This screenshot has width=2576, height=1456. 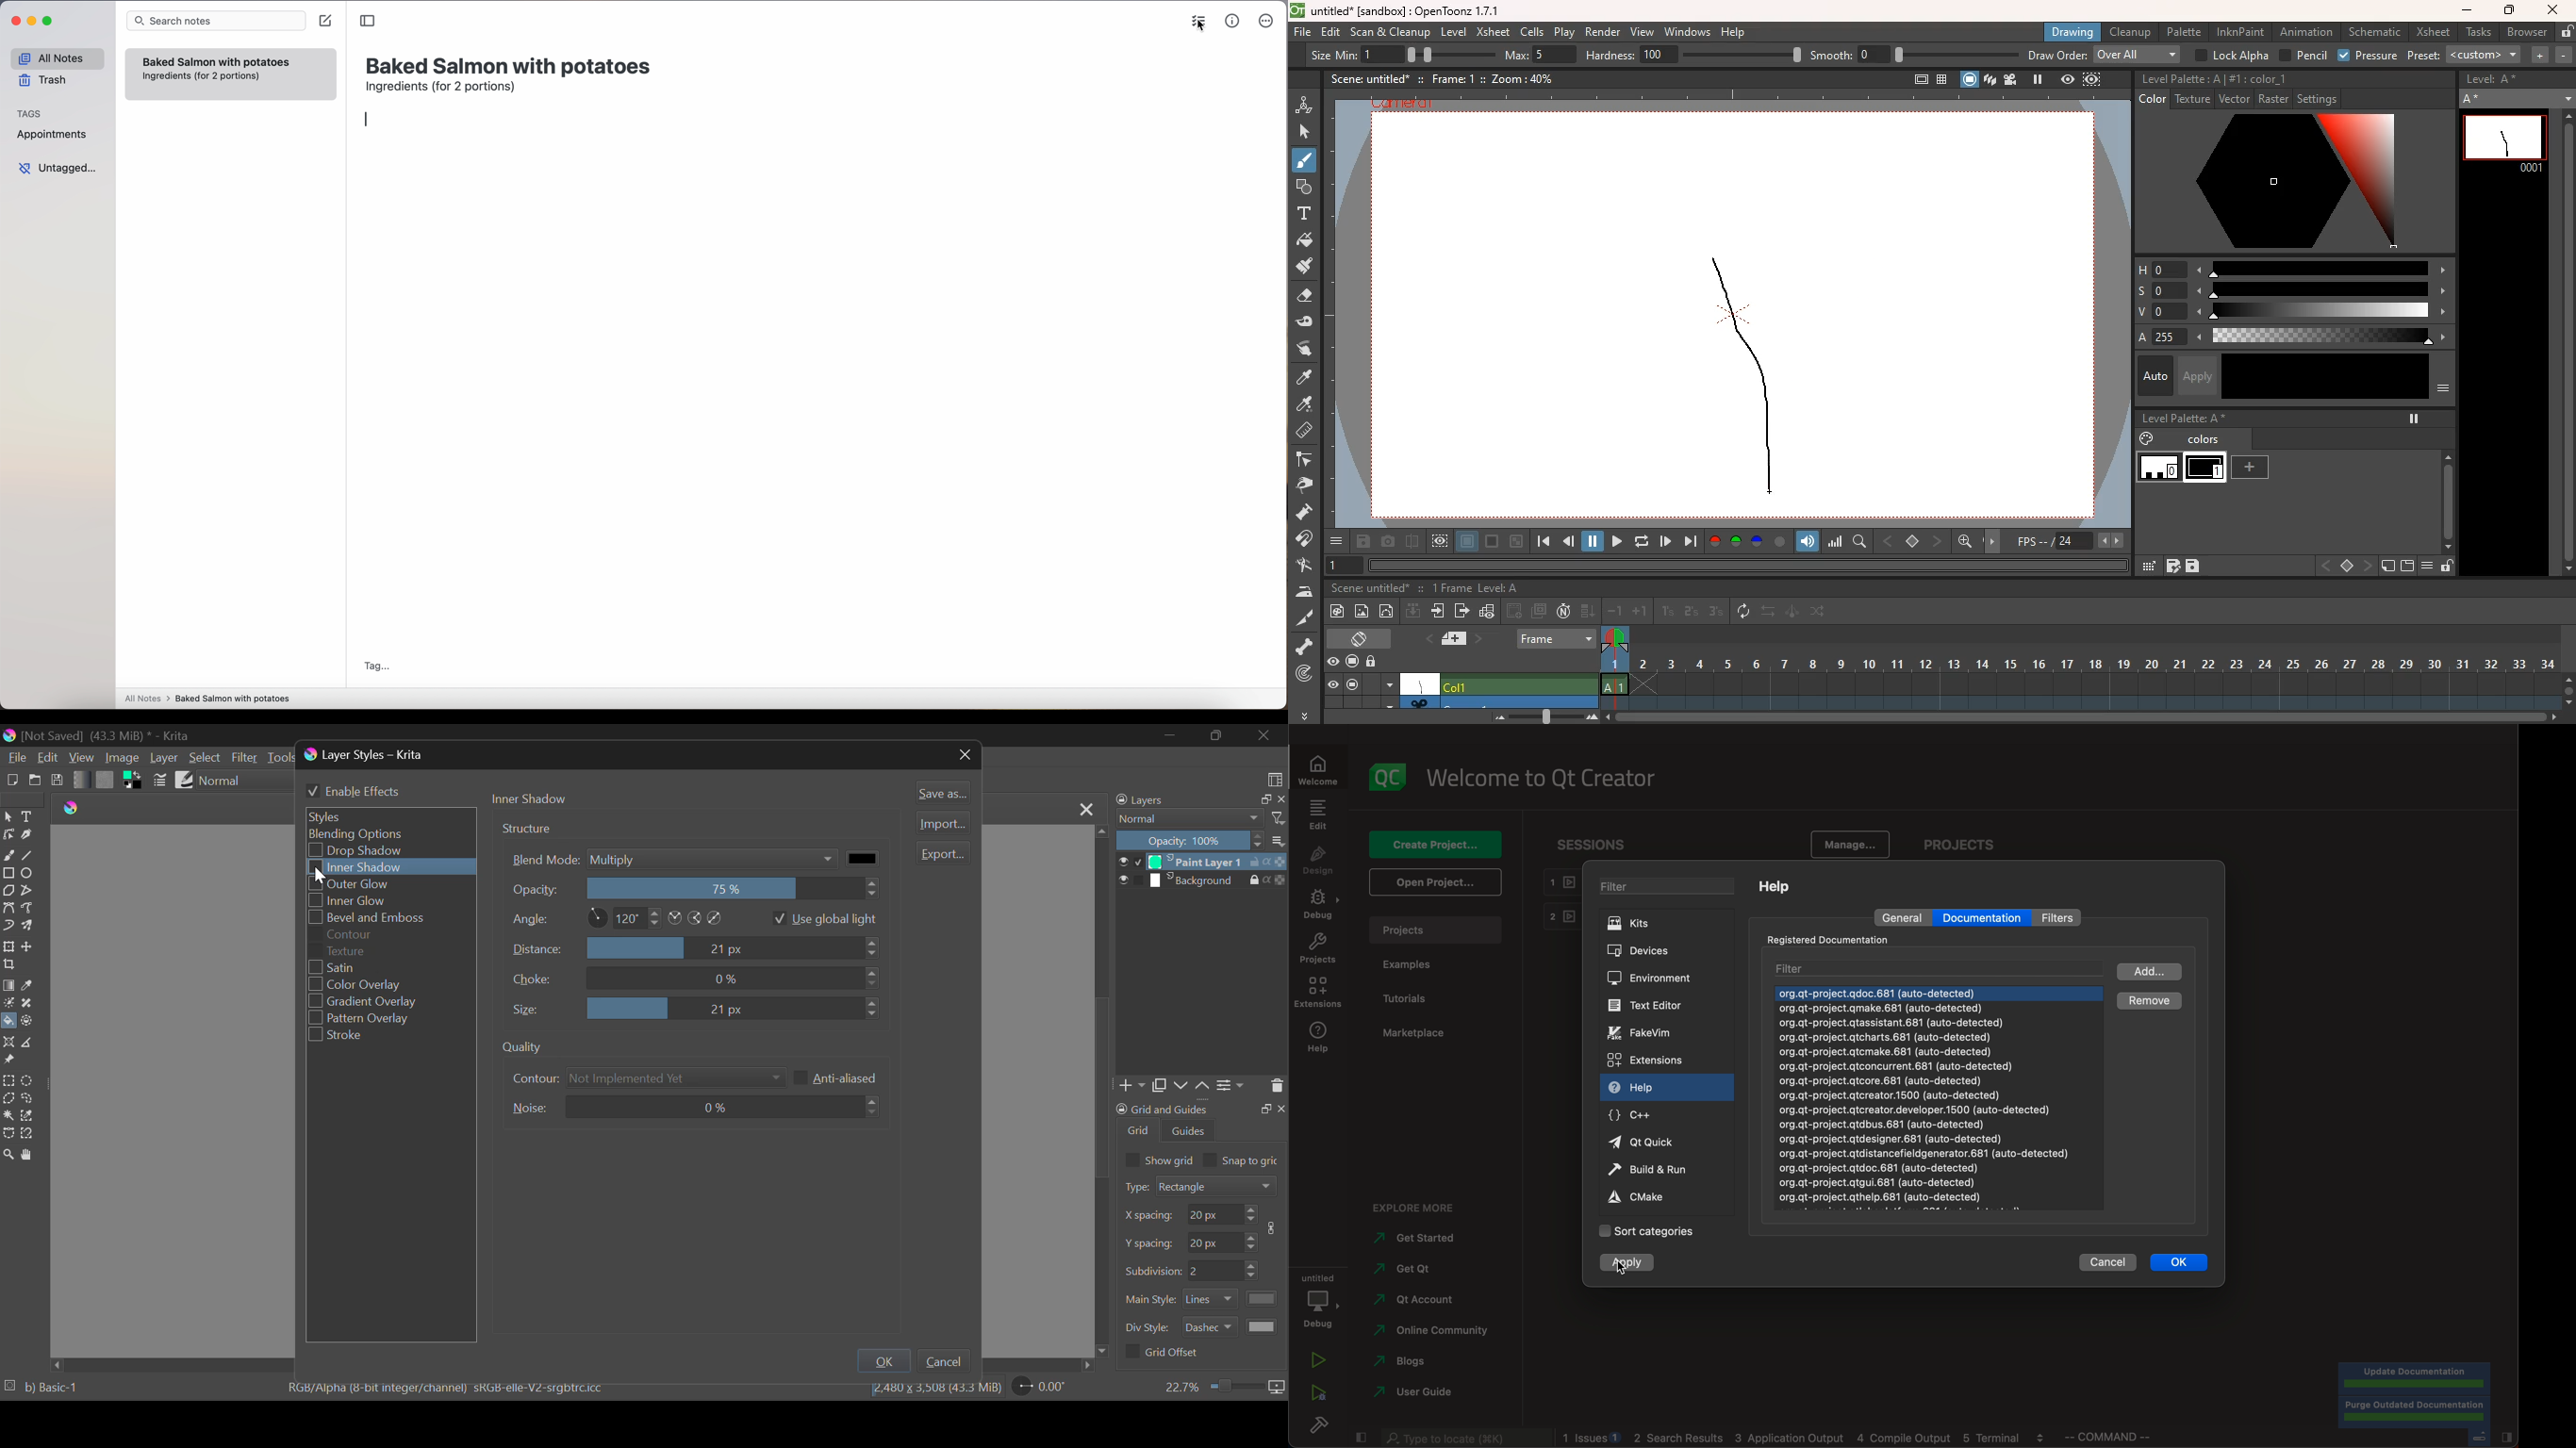 What do you see at coordinates (2065, 916) in the screenshot?
I see `filter` at bounding box center [2065, 916].